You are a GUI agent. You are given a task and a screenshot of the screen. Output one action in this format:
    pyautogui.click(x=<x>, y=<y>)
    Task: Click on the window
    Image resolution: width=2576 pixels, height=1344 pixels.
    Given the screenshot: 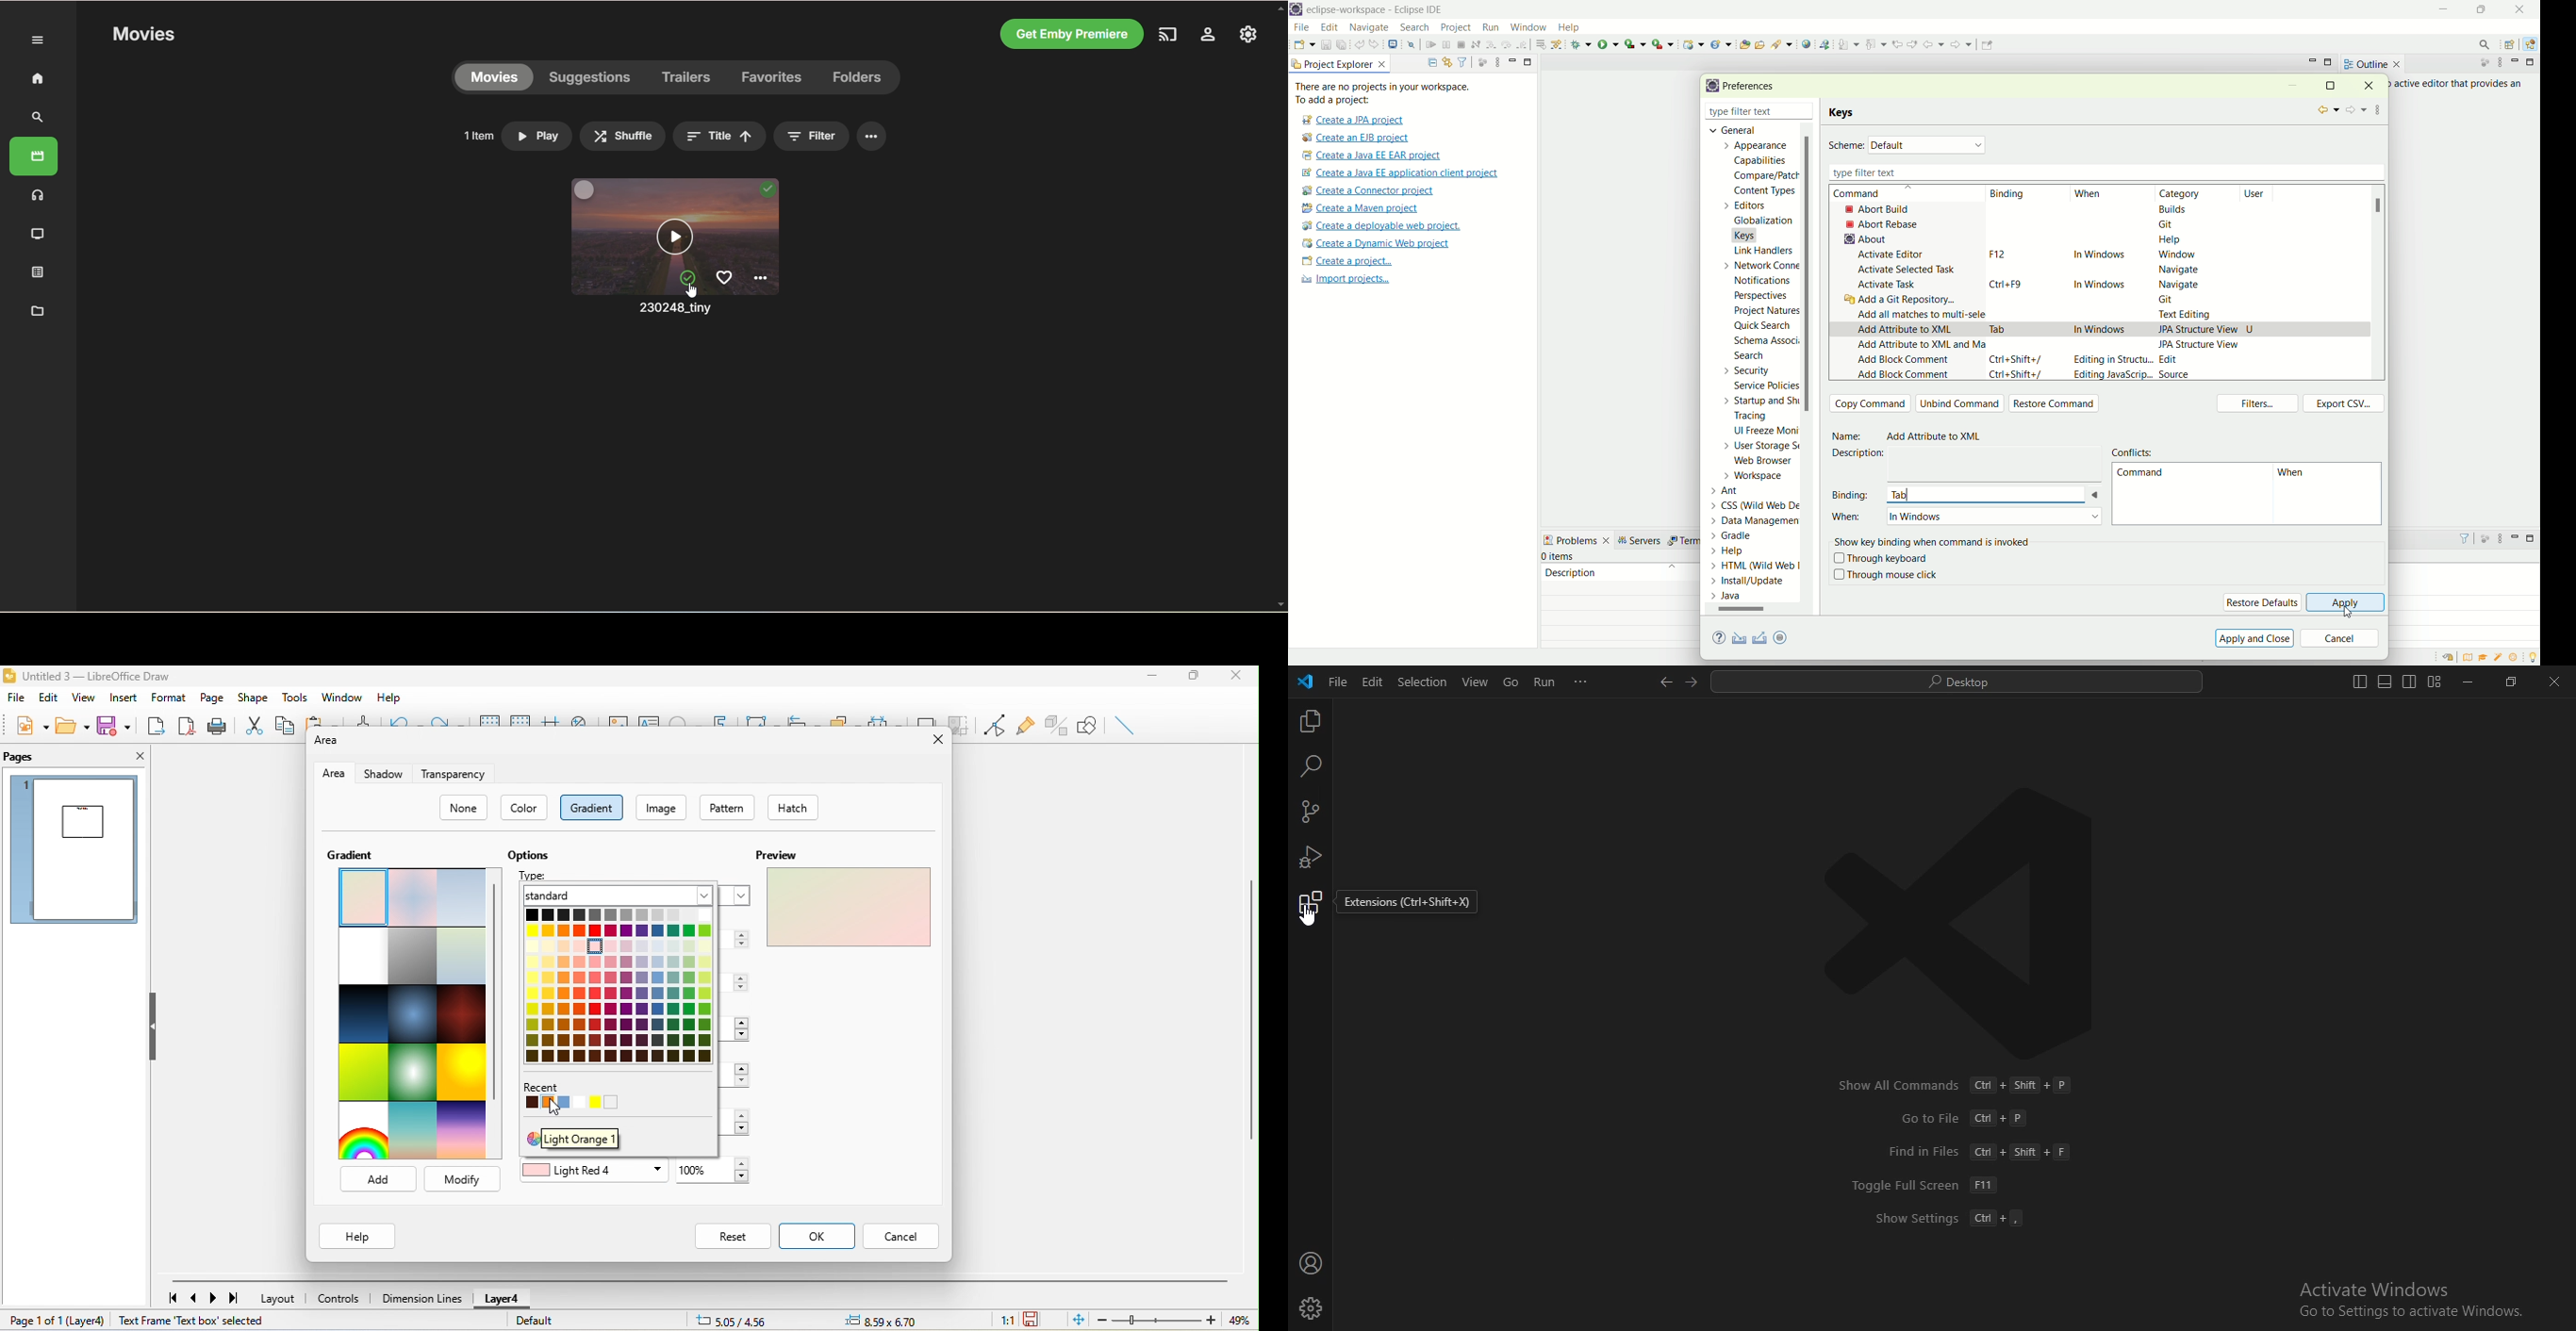 What is the action you would take?
    pyautogui.click(x=2176, y=255)
    